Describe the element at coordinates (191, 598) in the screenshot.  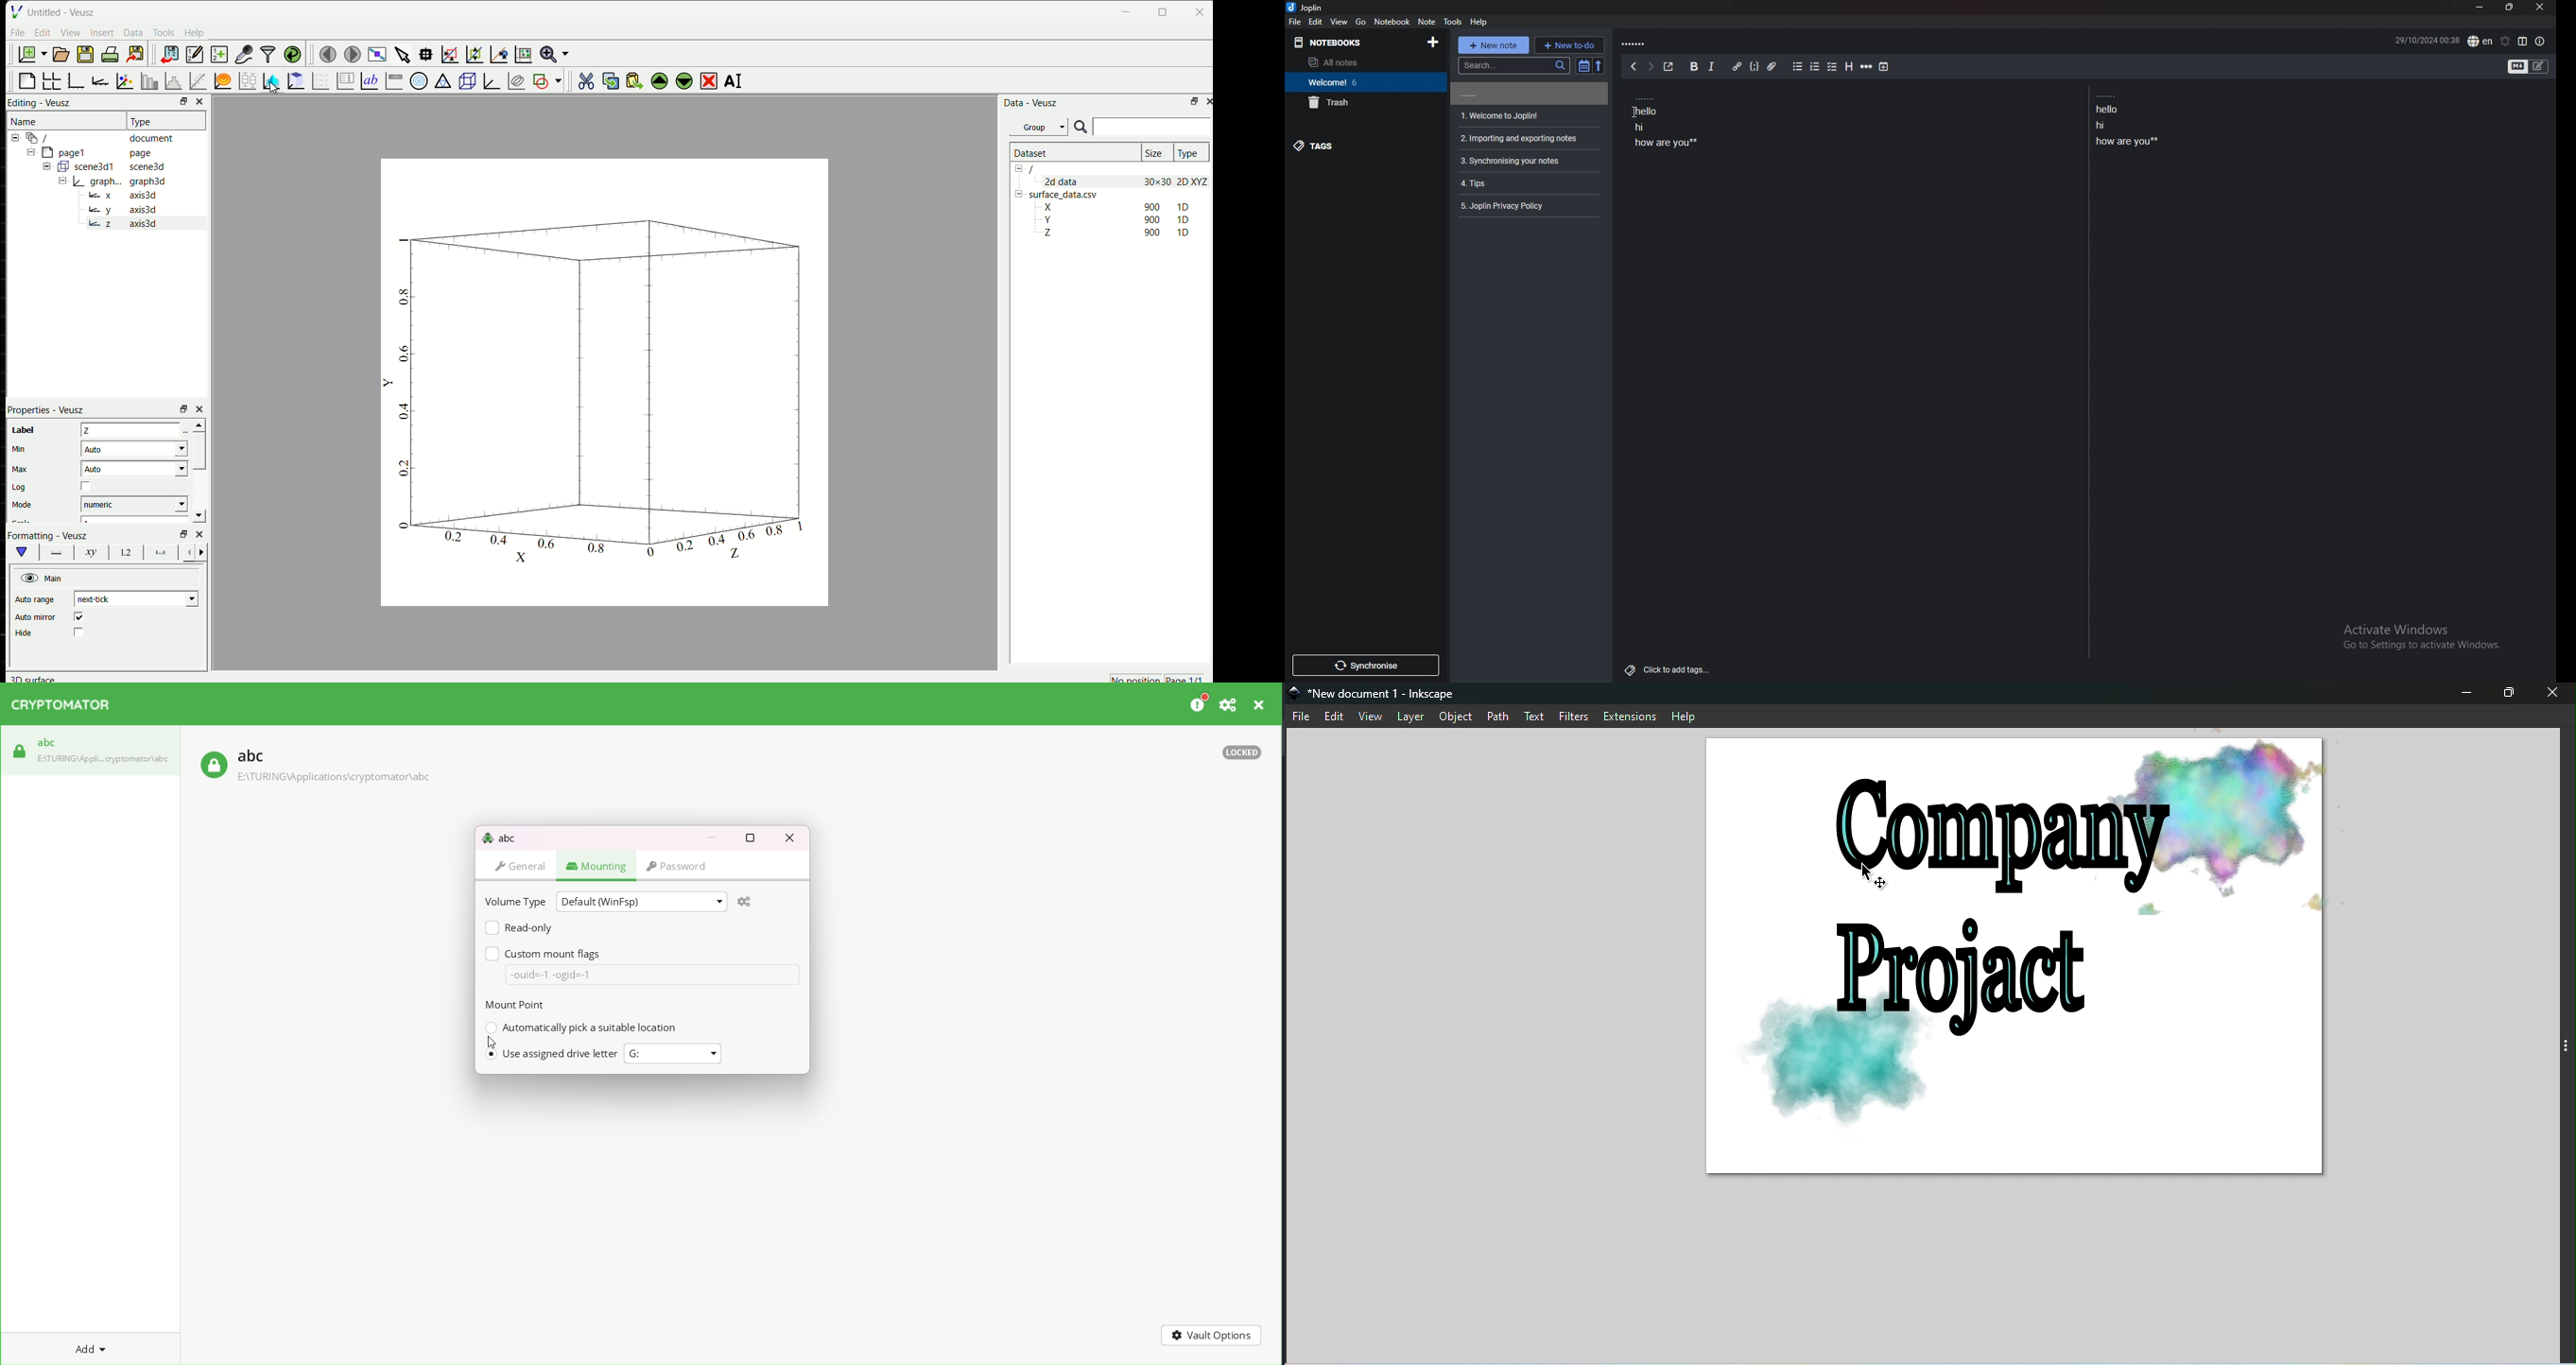
I see `Drop-down ` at that location.